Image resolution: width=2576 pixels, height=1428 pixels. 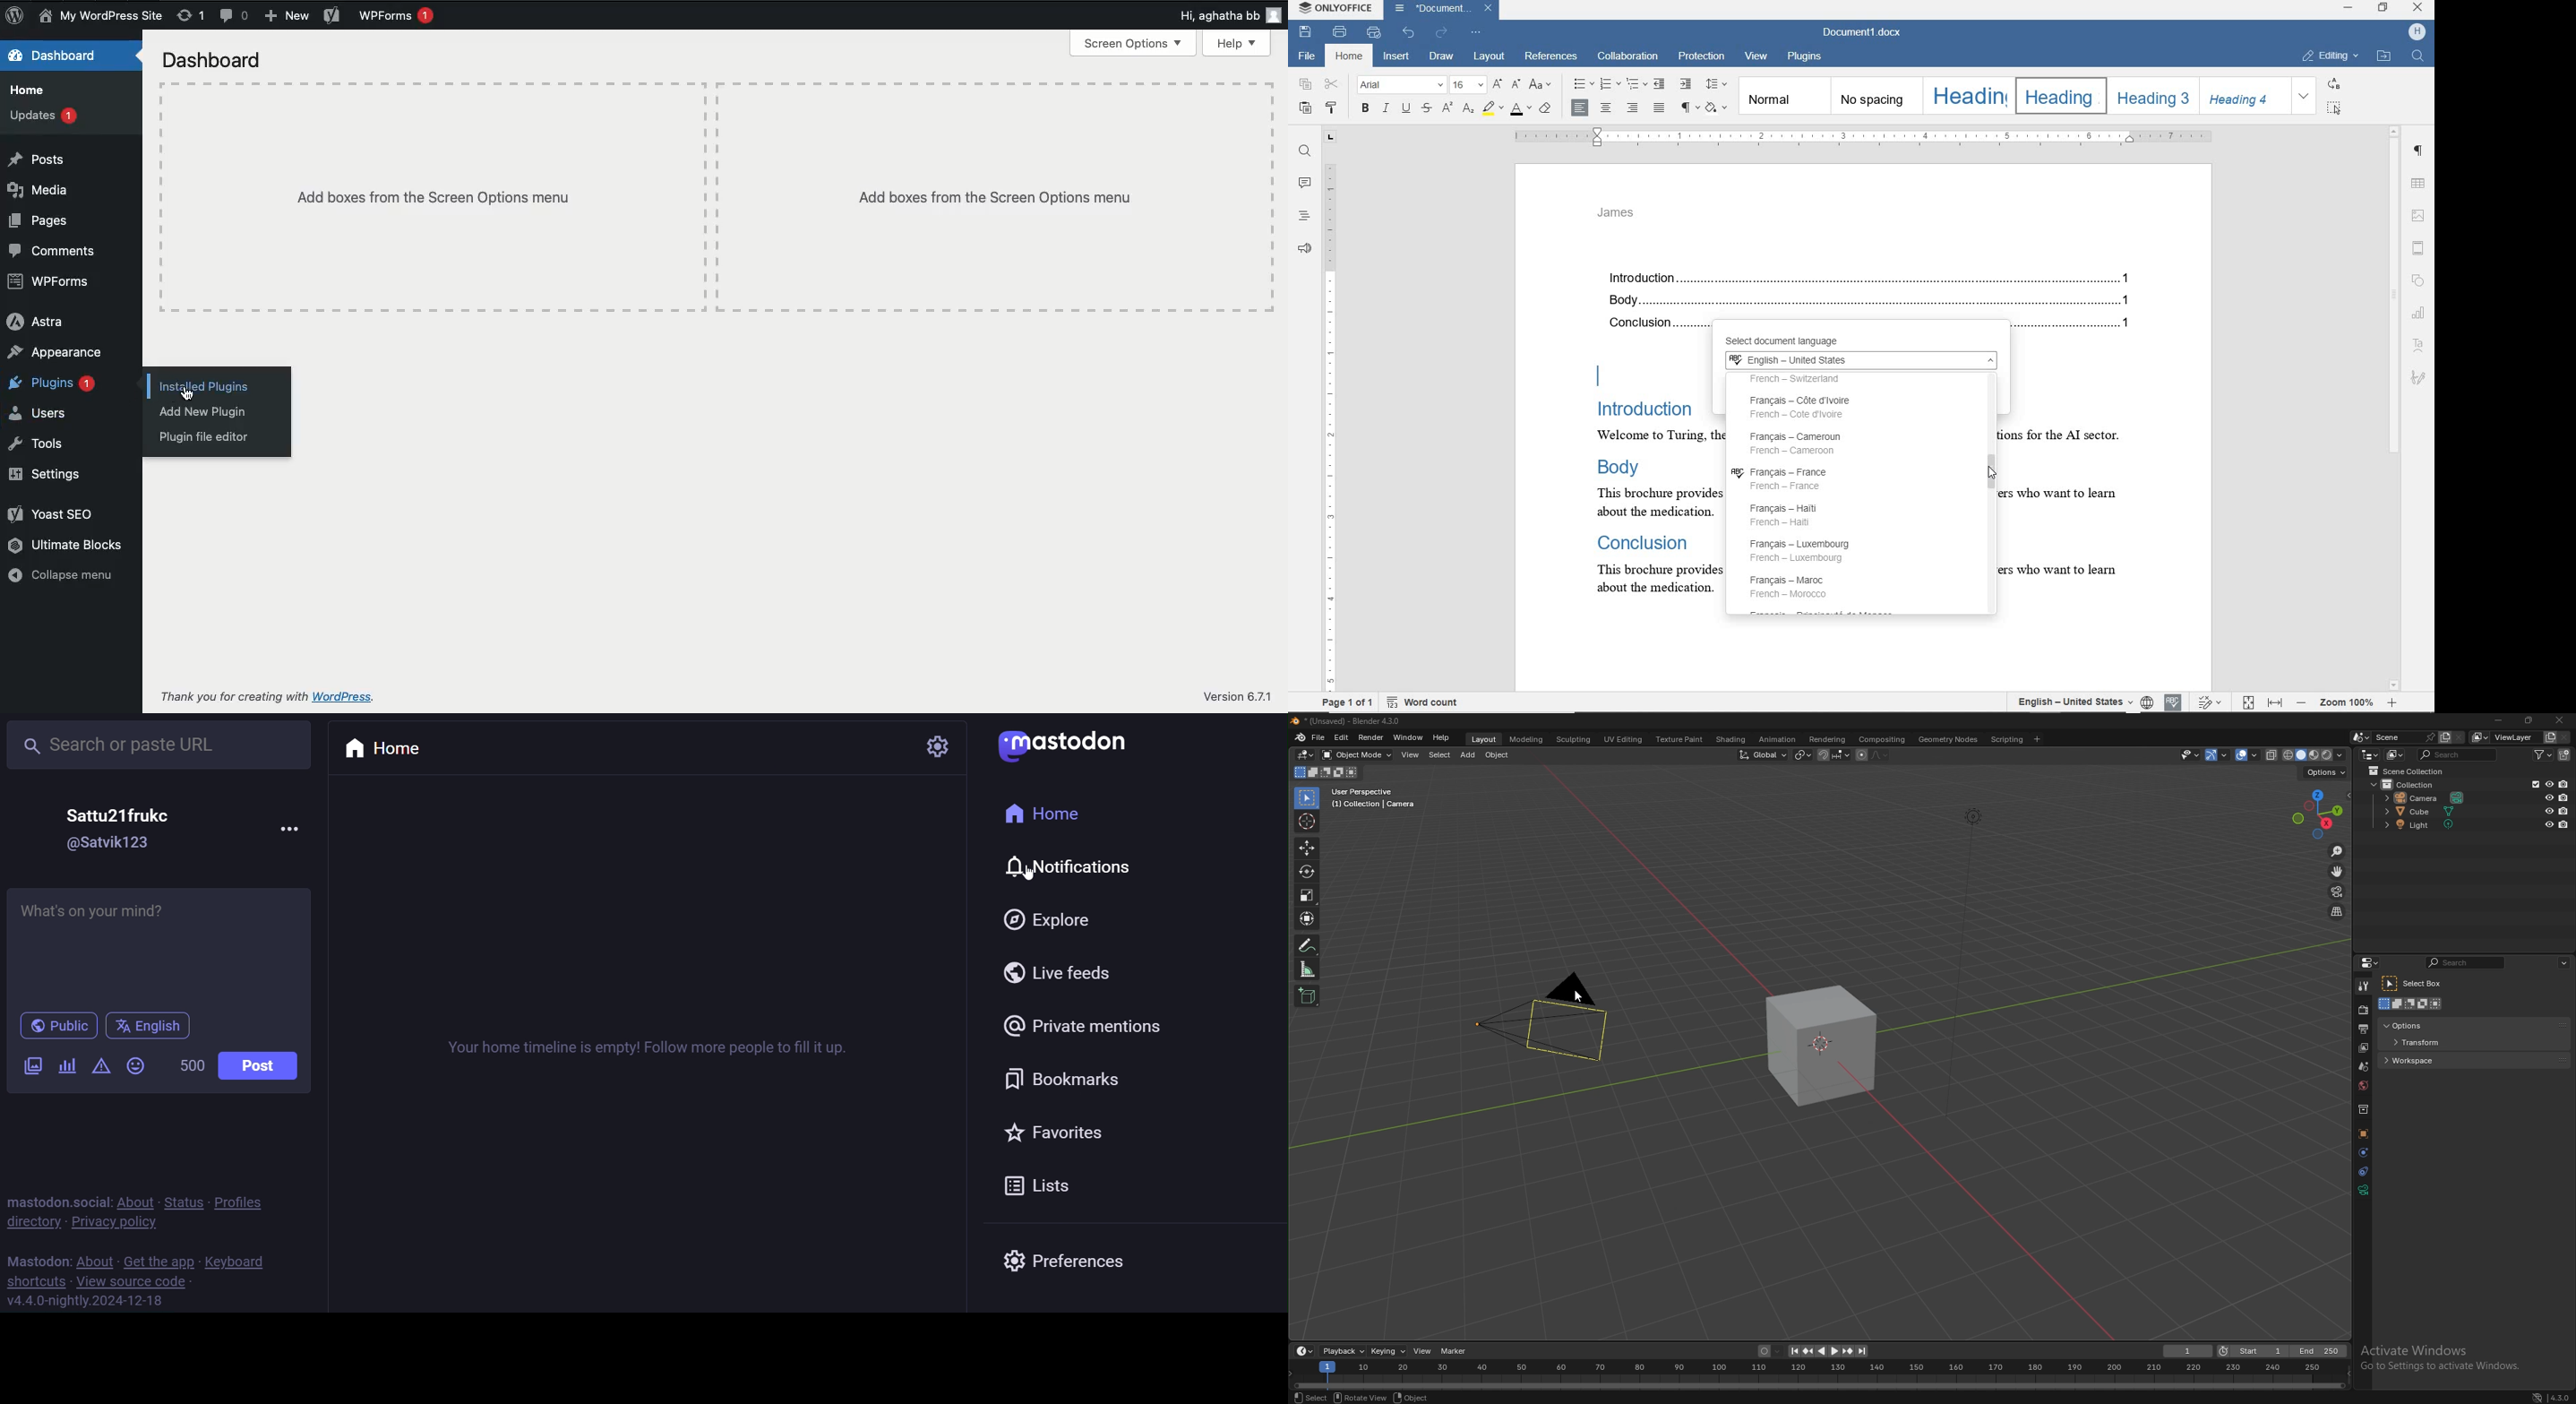 I want to click on render, so click(x=2362, y=1011).